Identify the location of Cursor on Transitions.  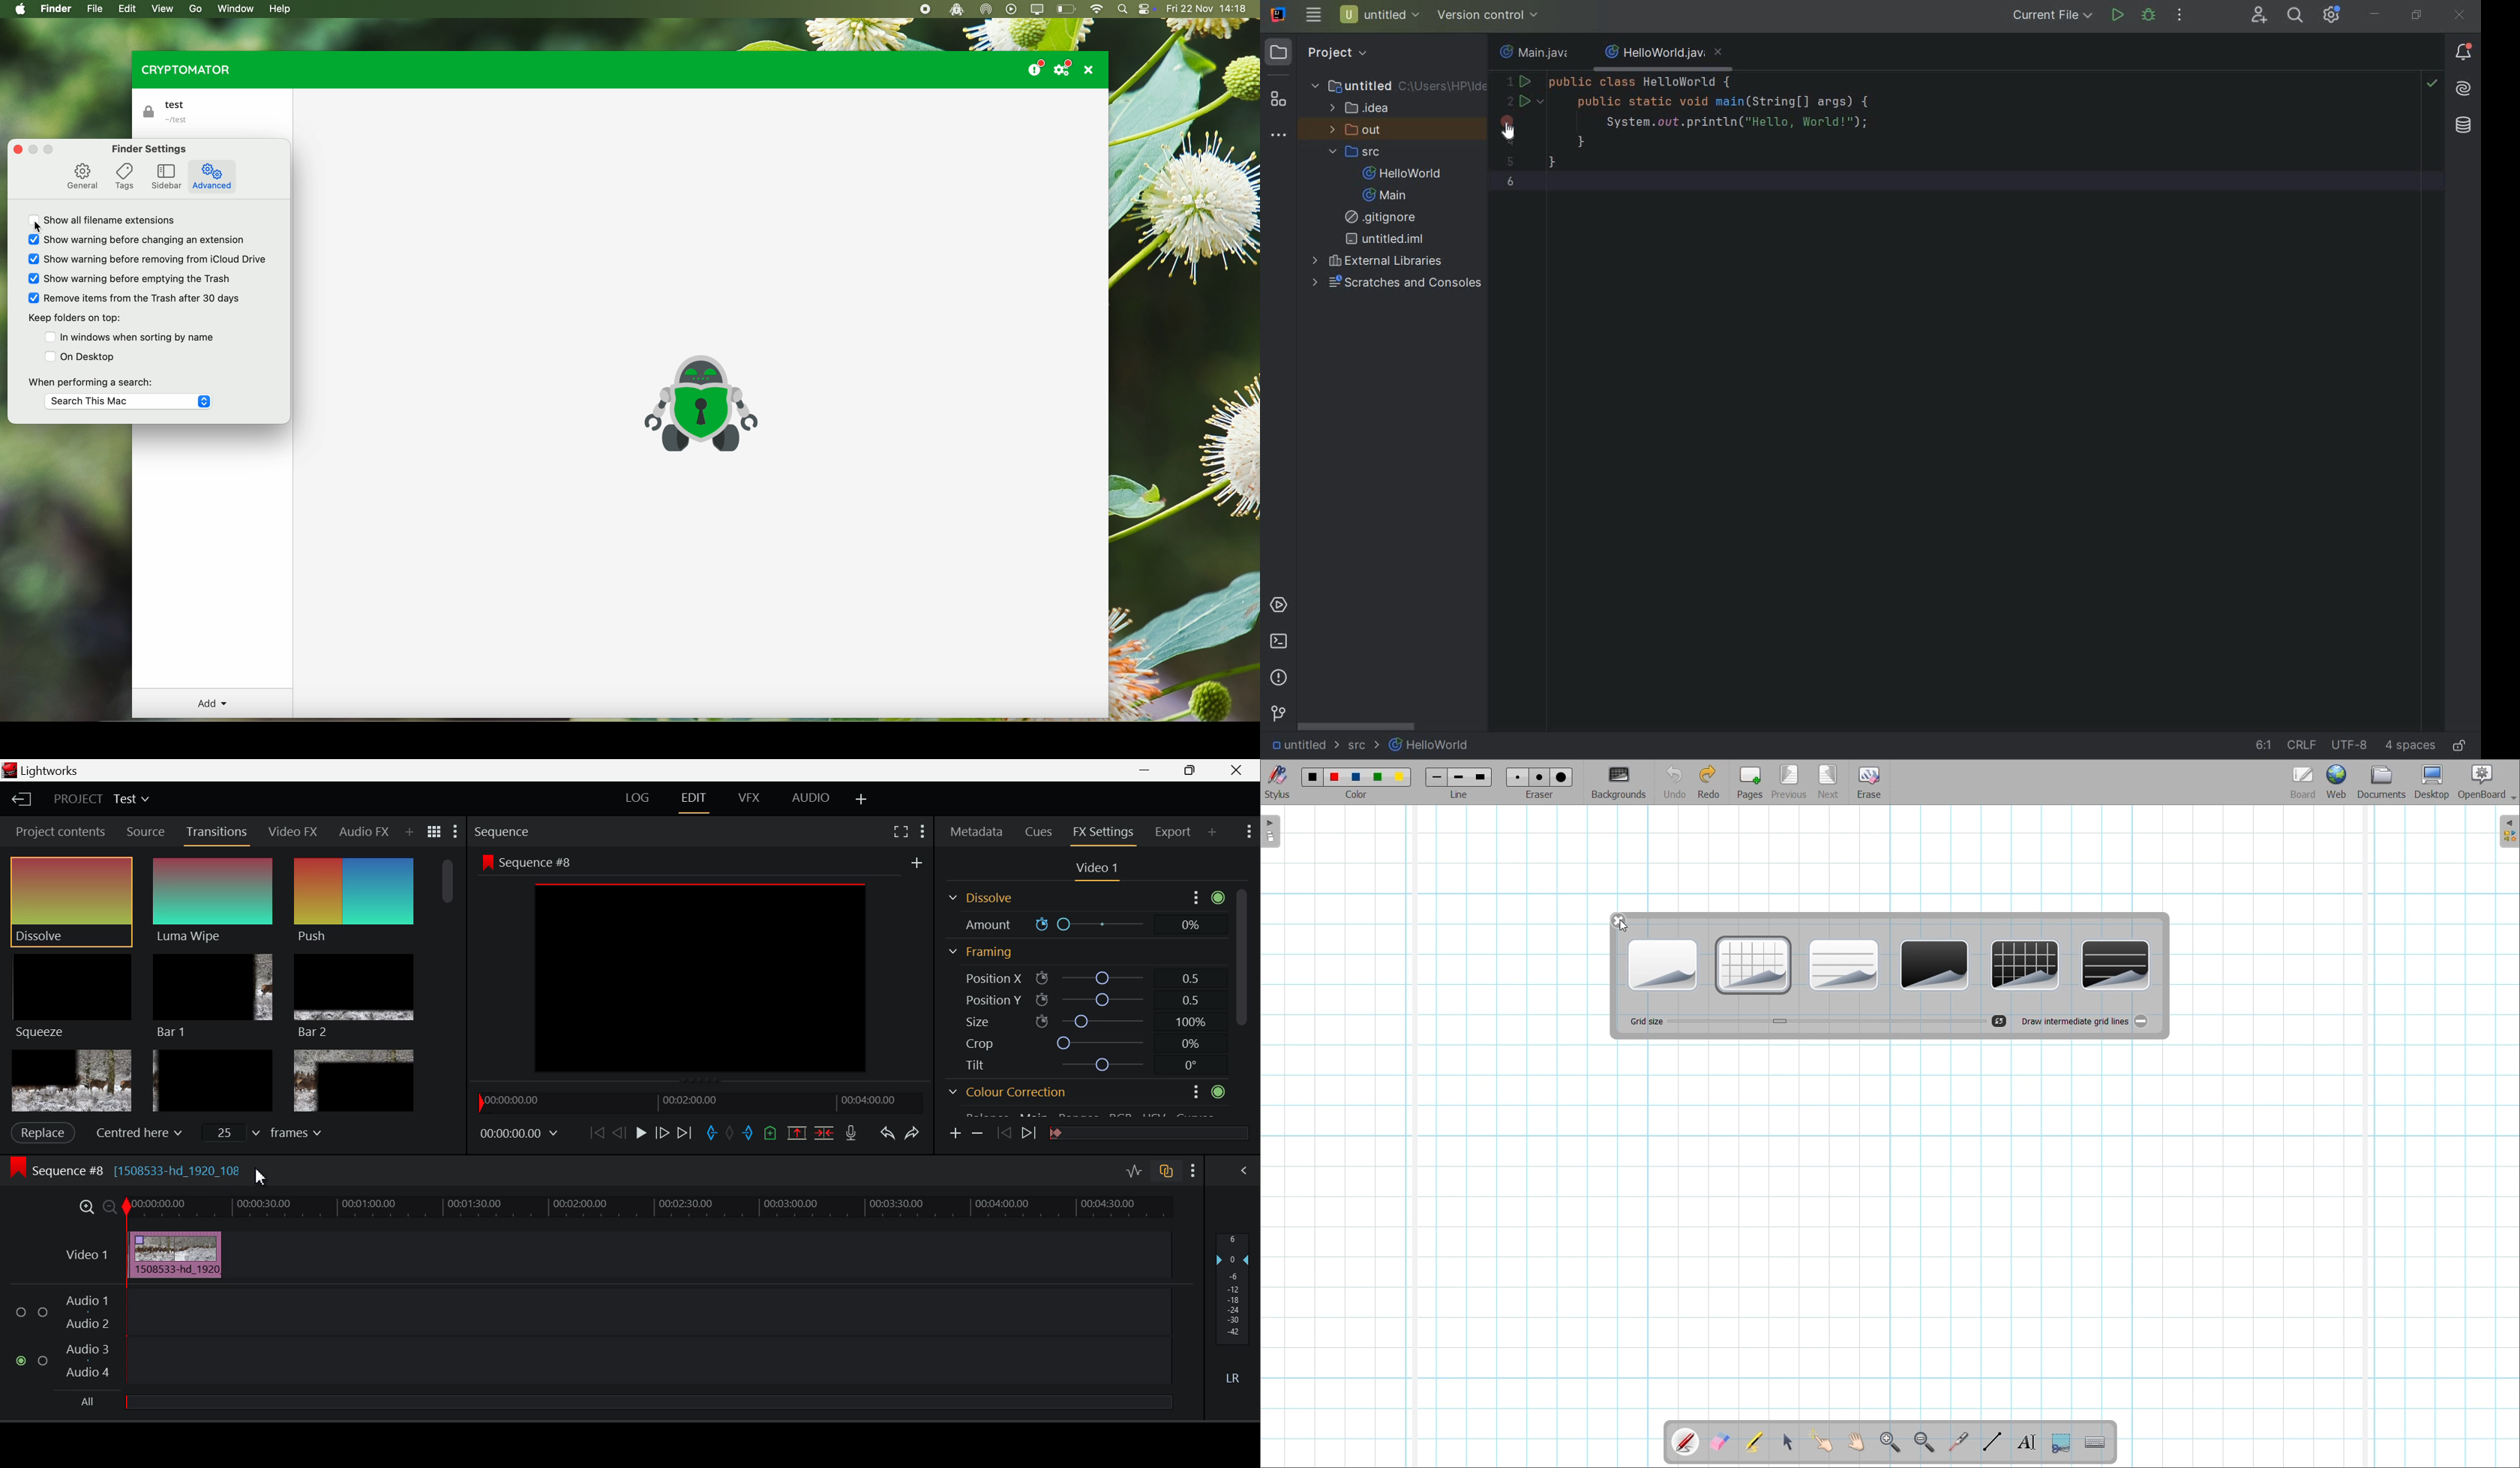
(218, 833).